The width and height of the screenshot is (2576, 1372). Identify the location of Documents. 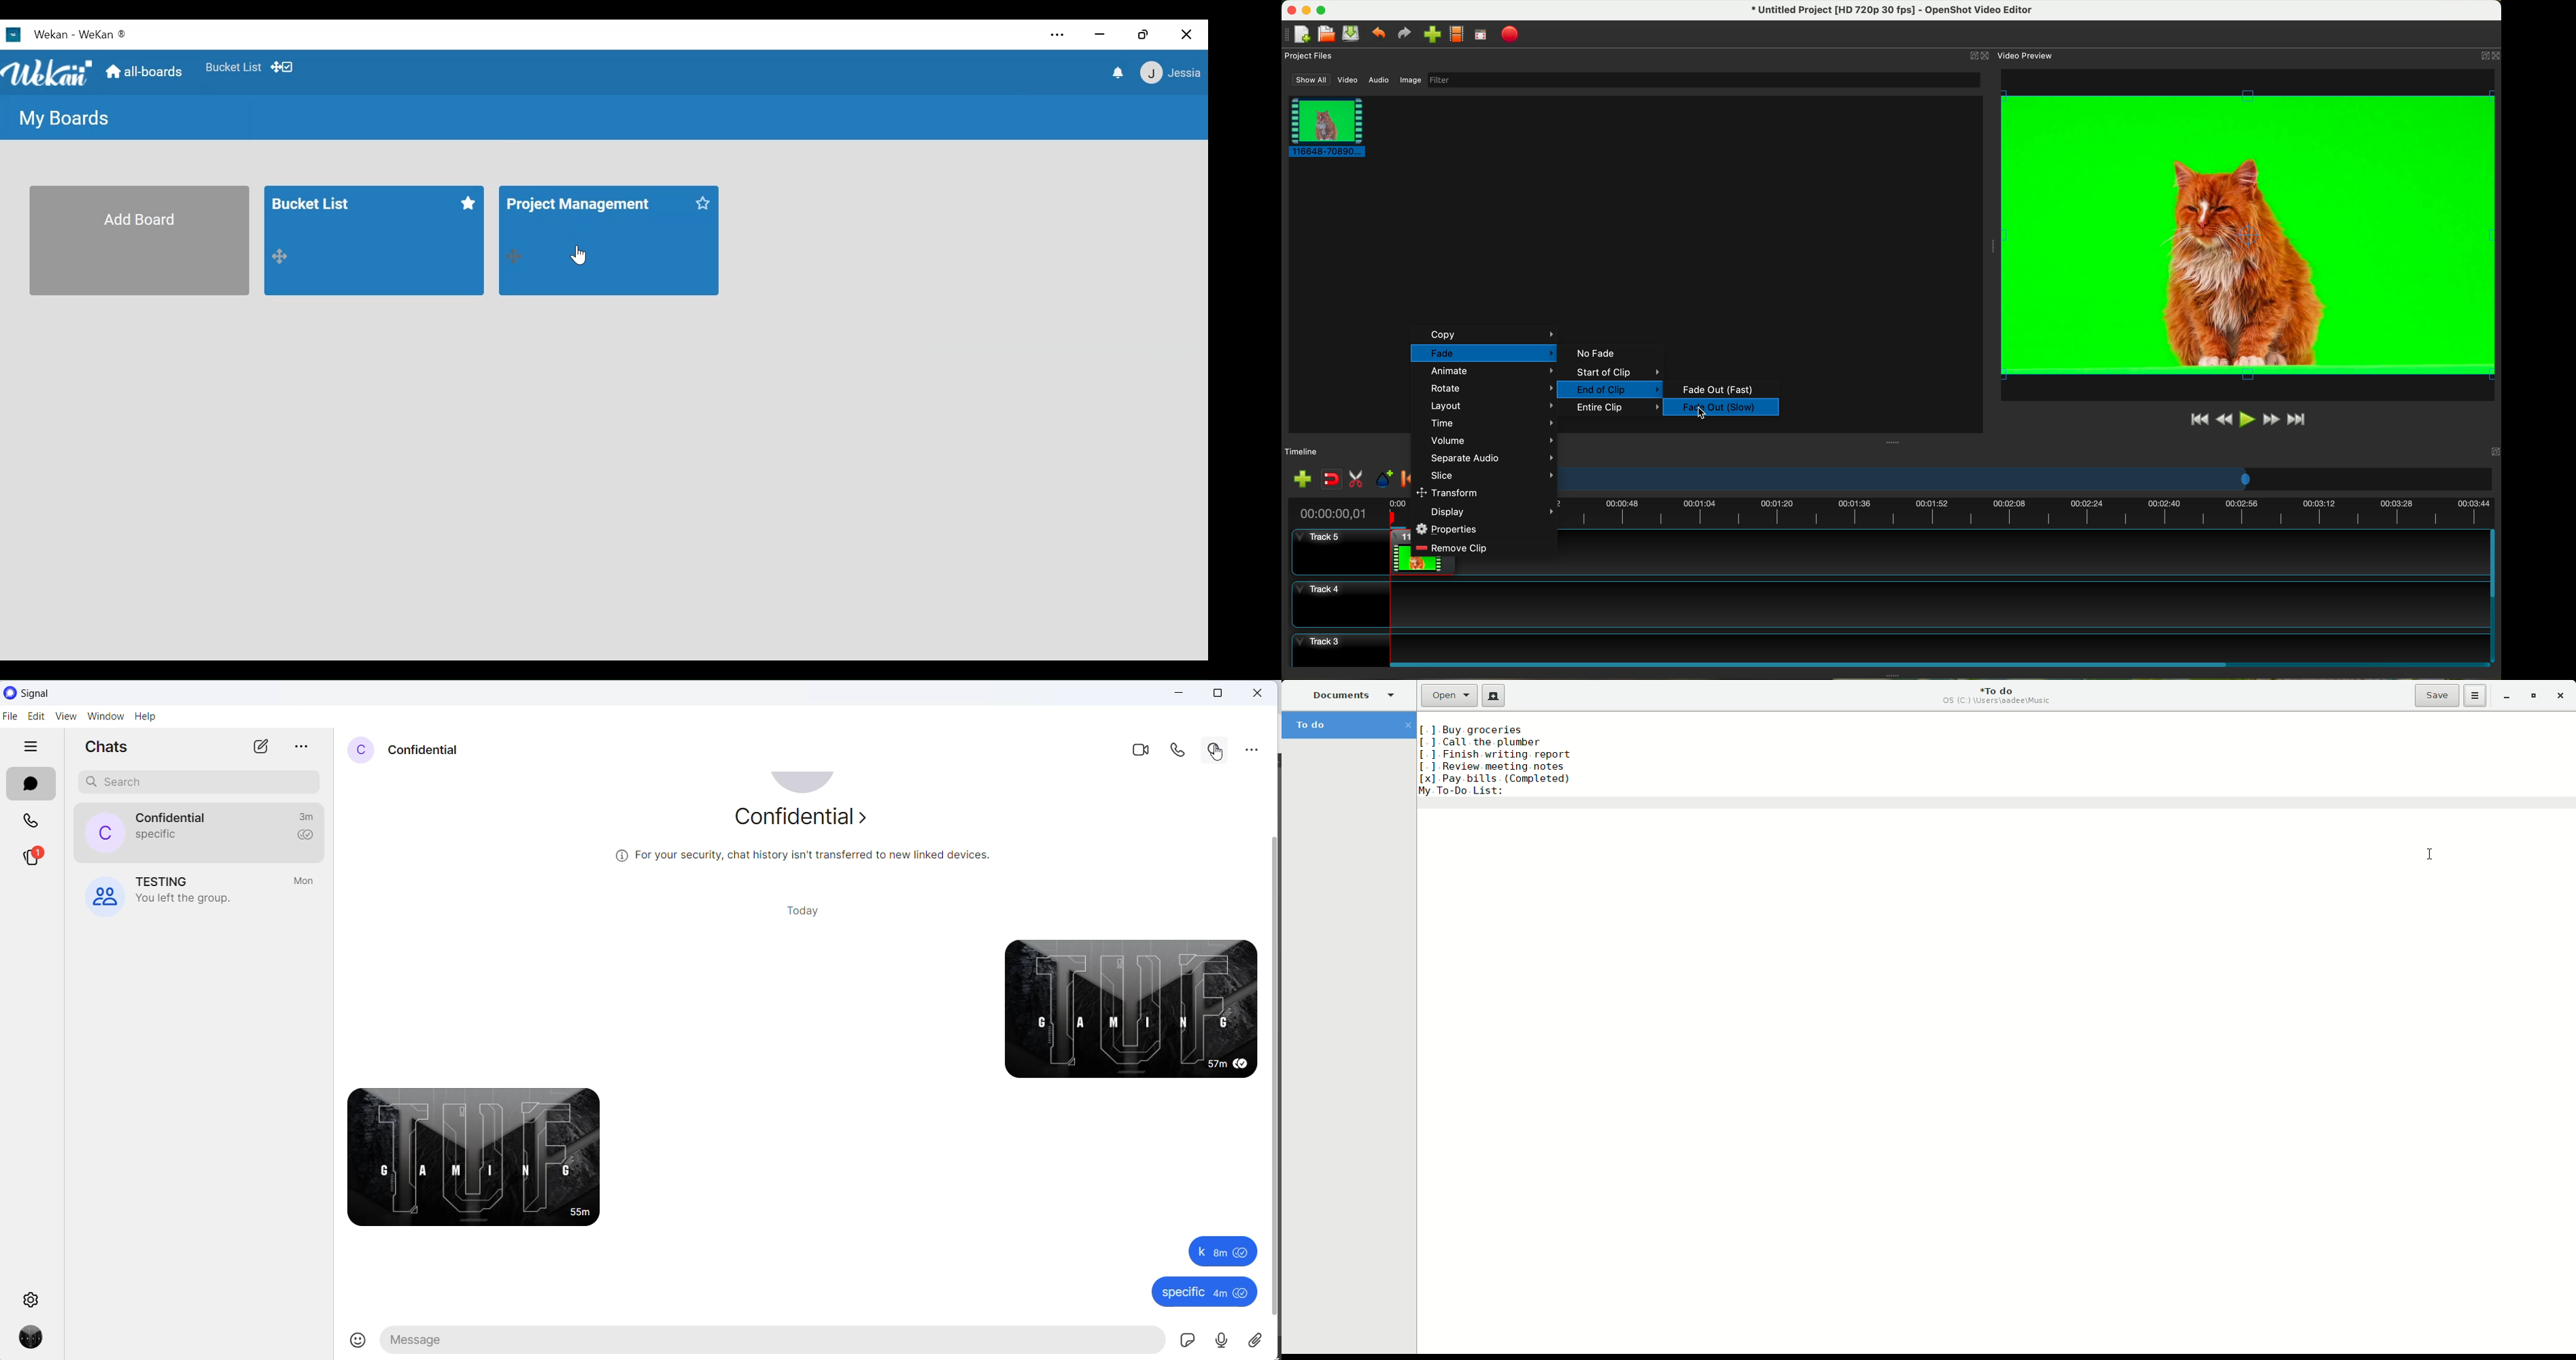
(1354, 695).